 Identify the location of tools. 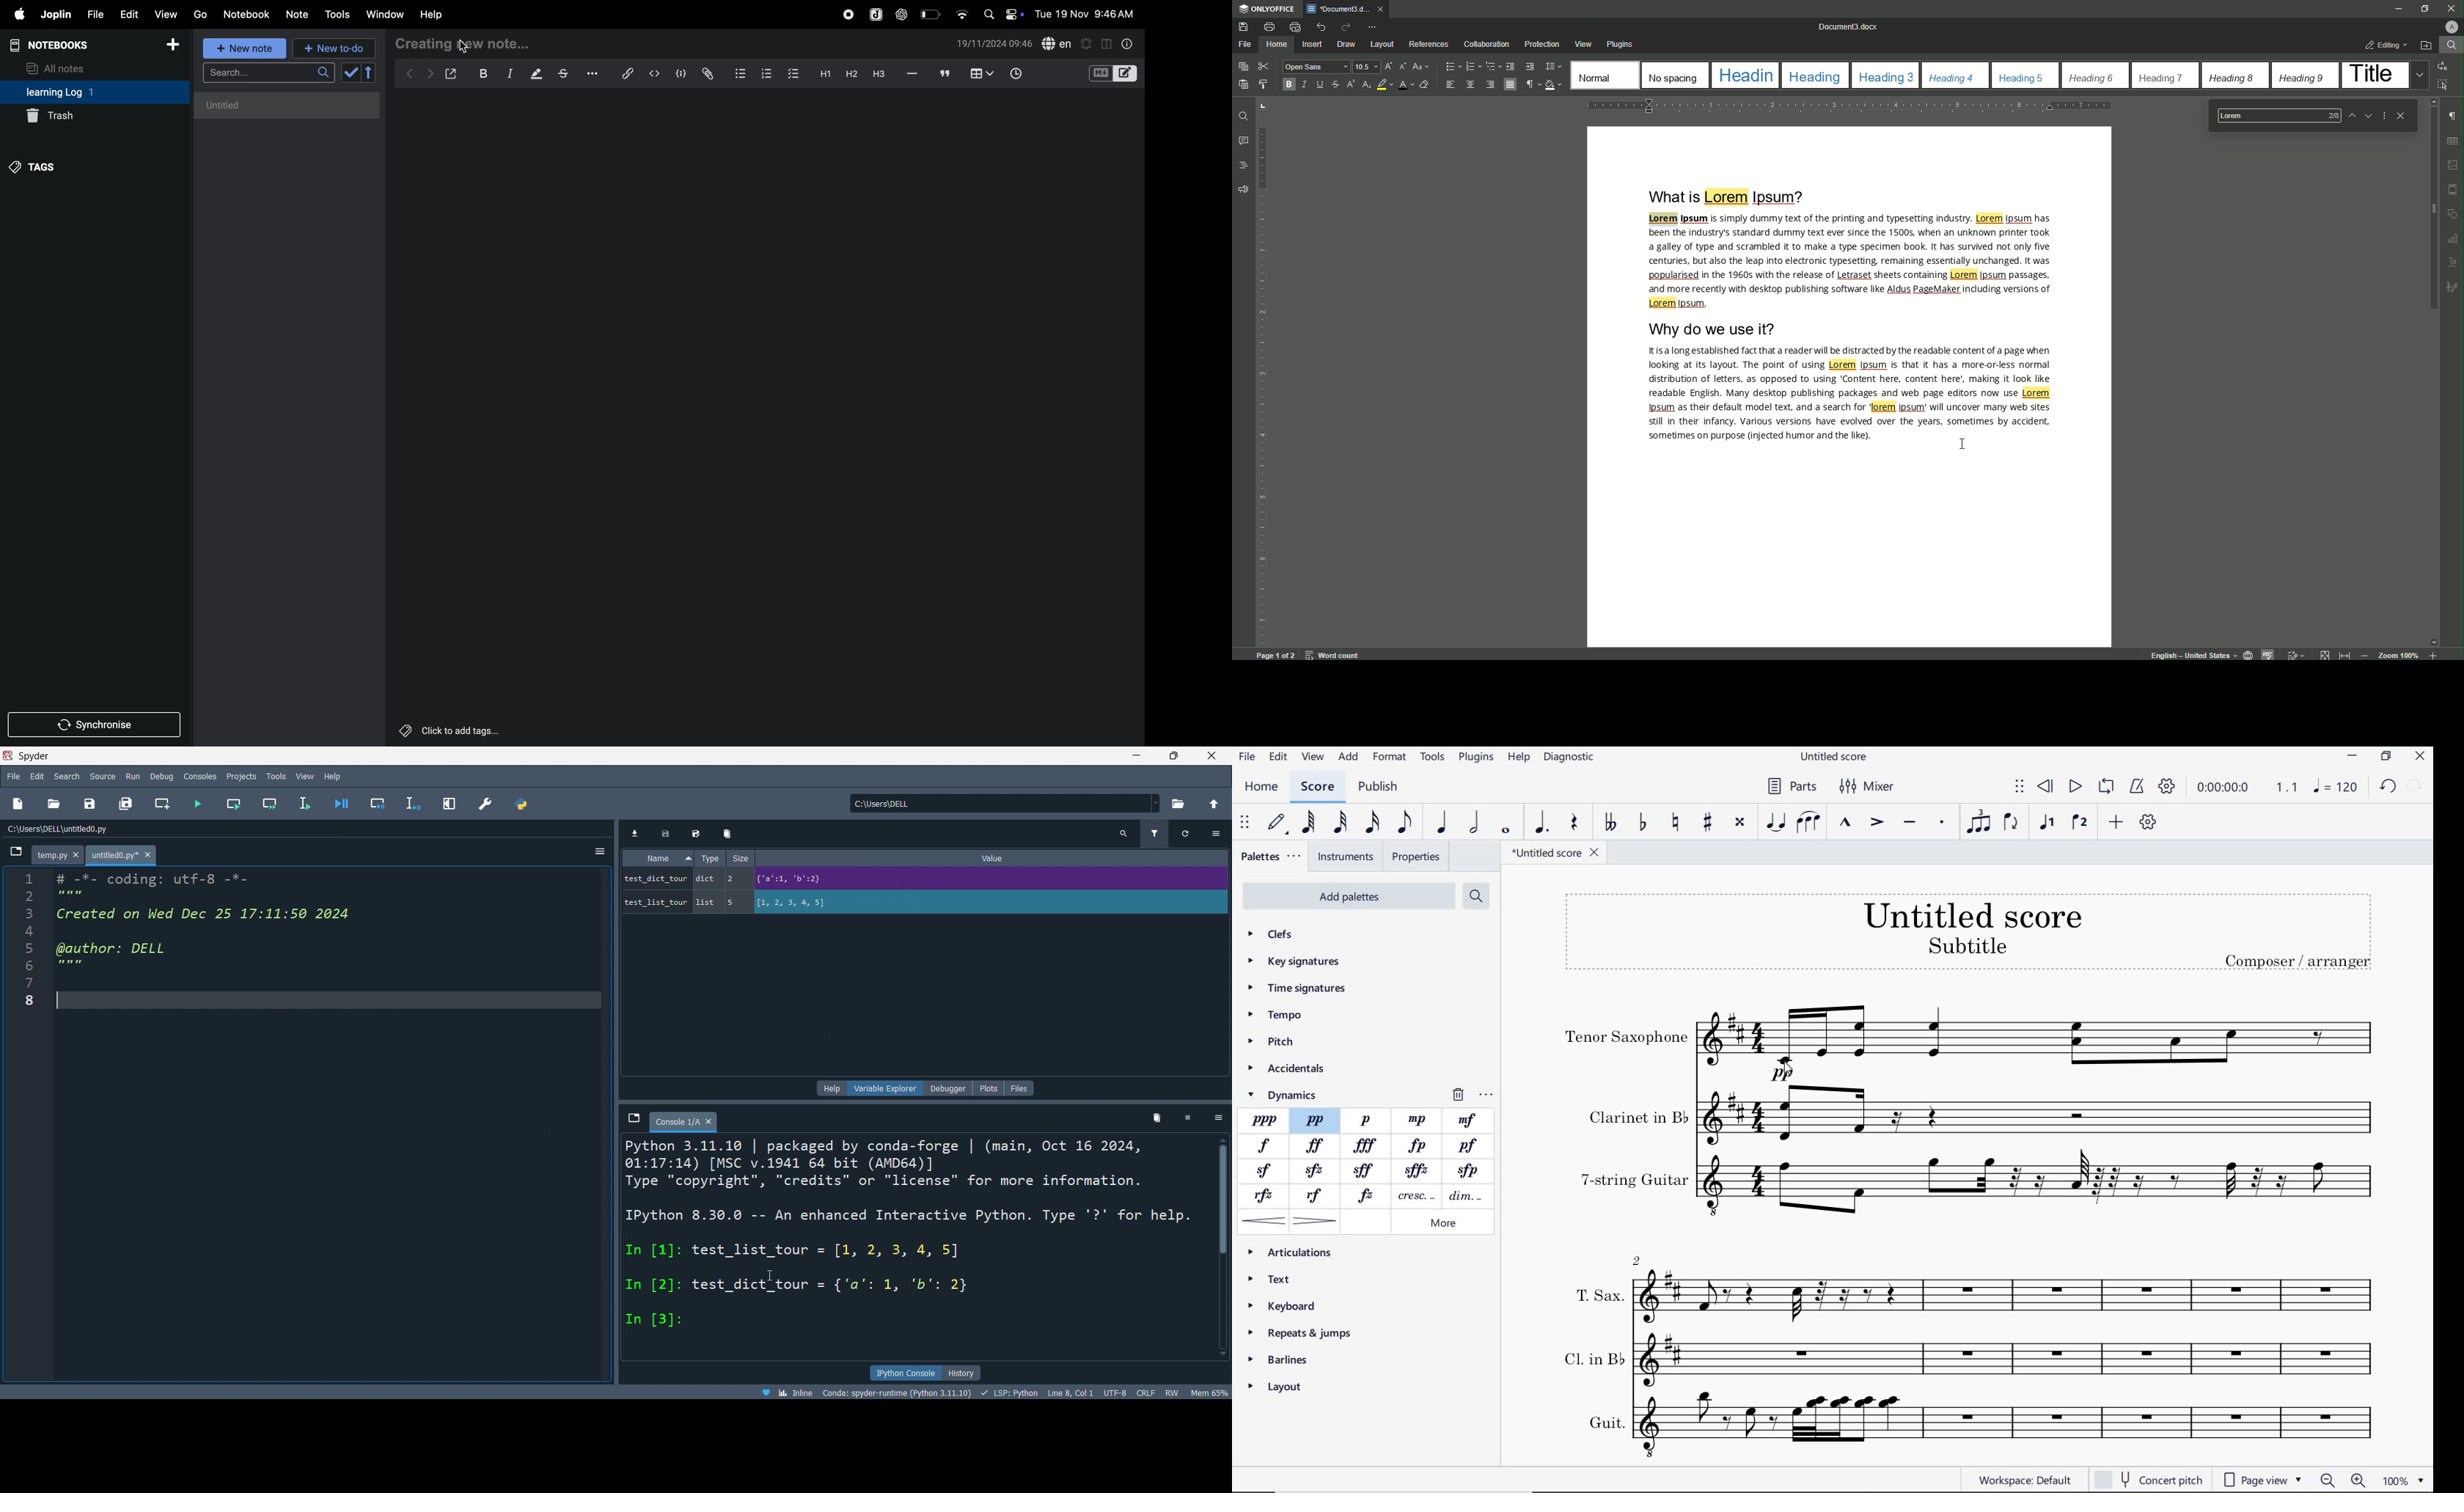
(336, 14).